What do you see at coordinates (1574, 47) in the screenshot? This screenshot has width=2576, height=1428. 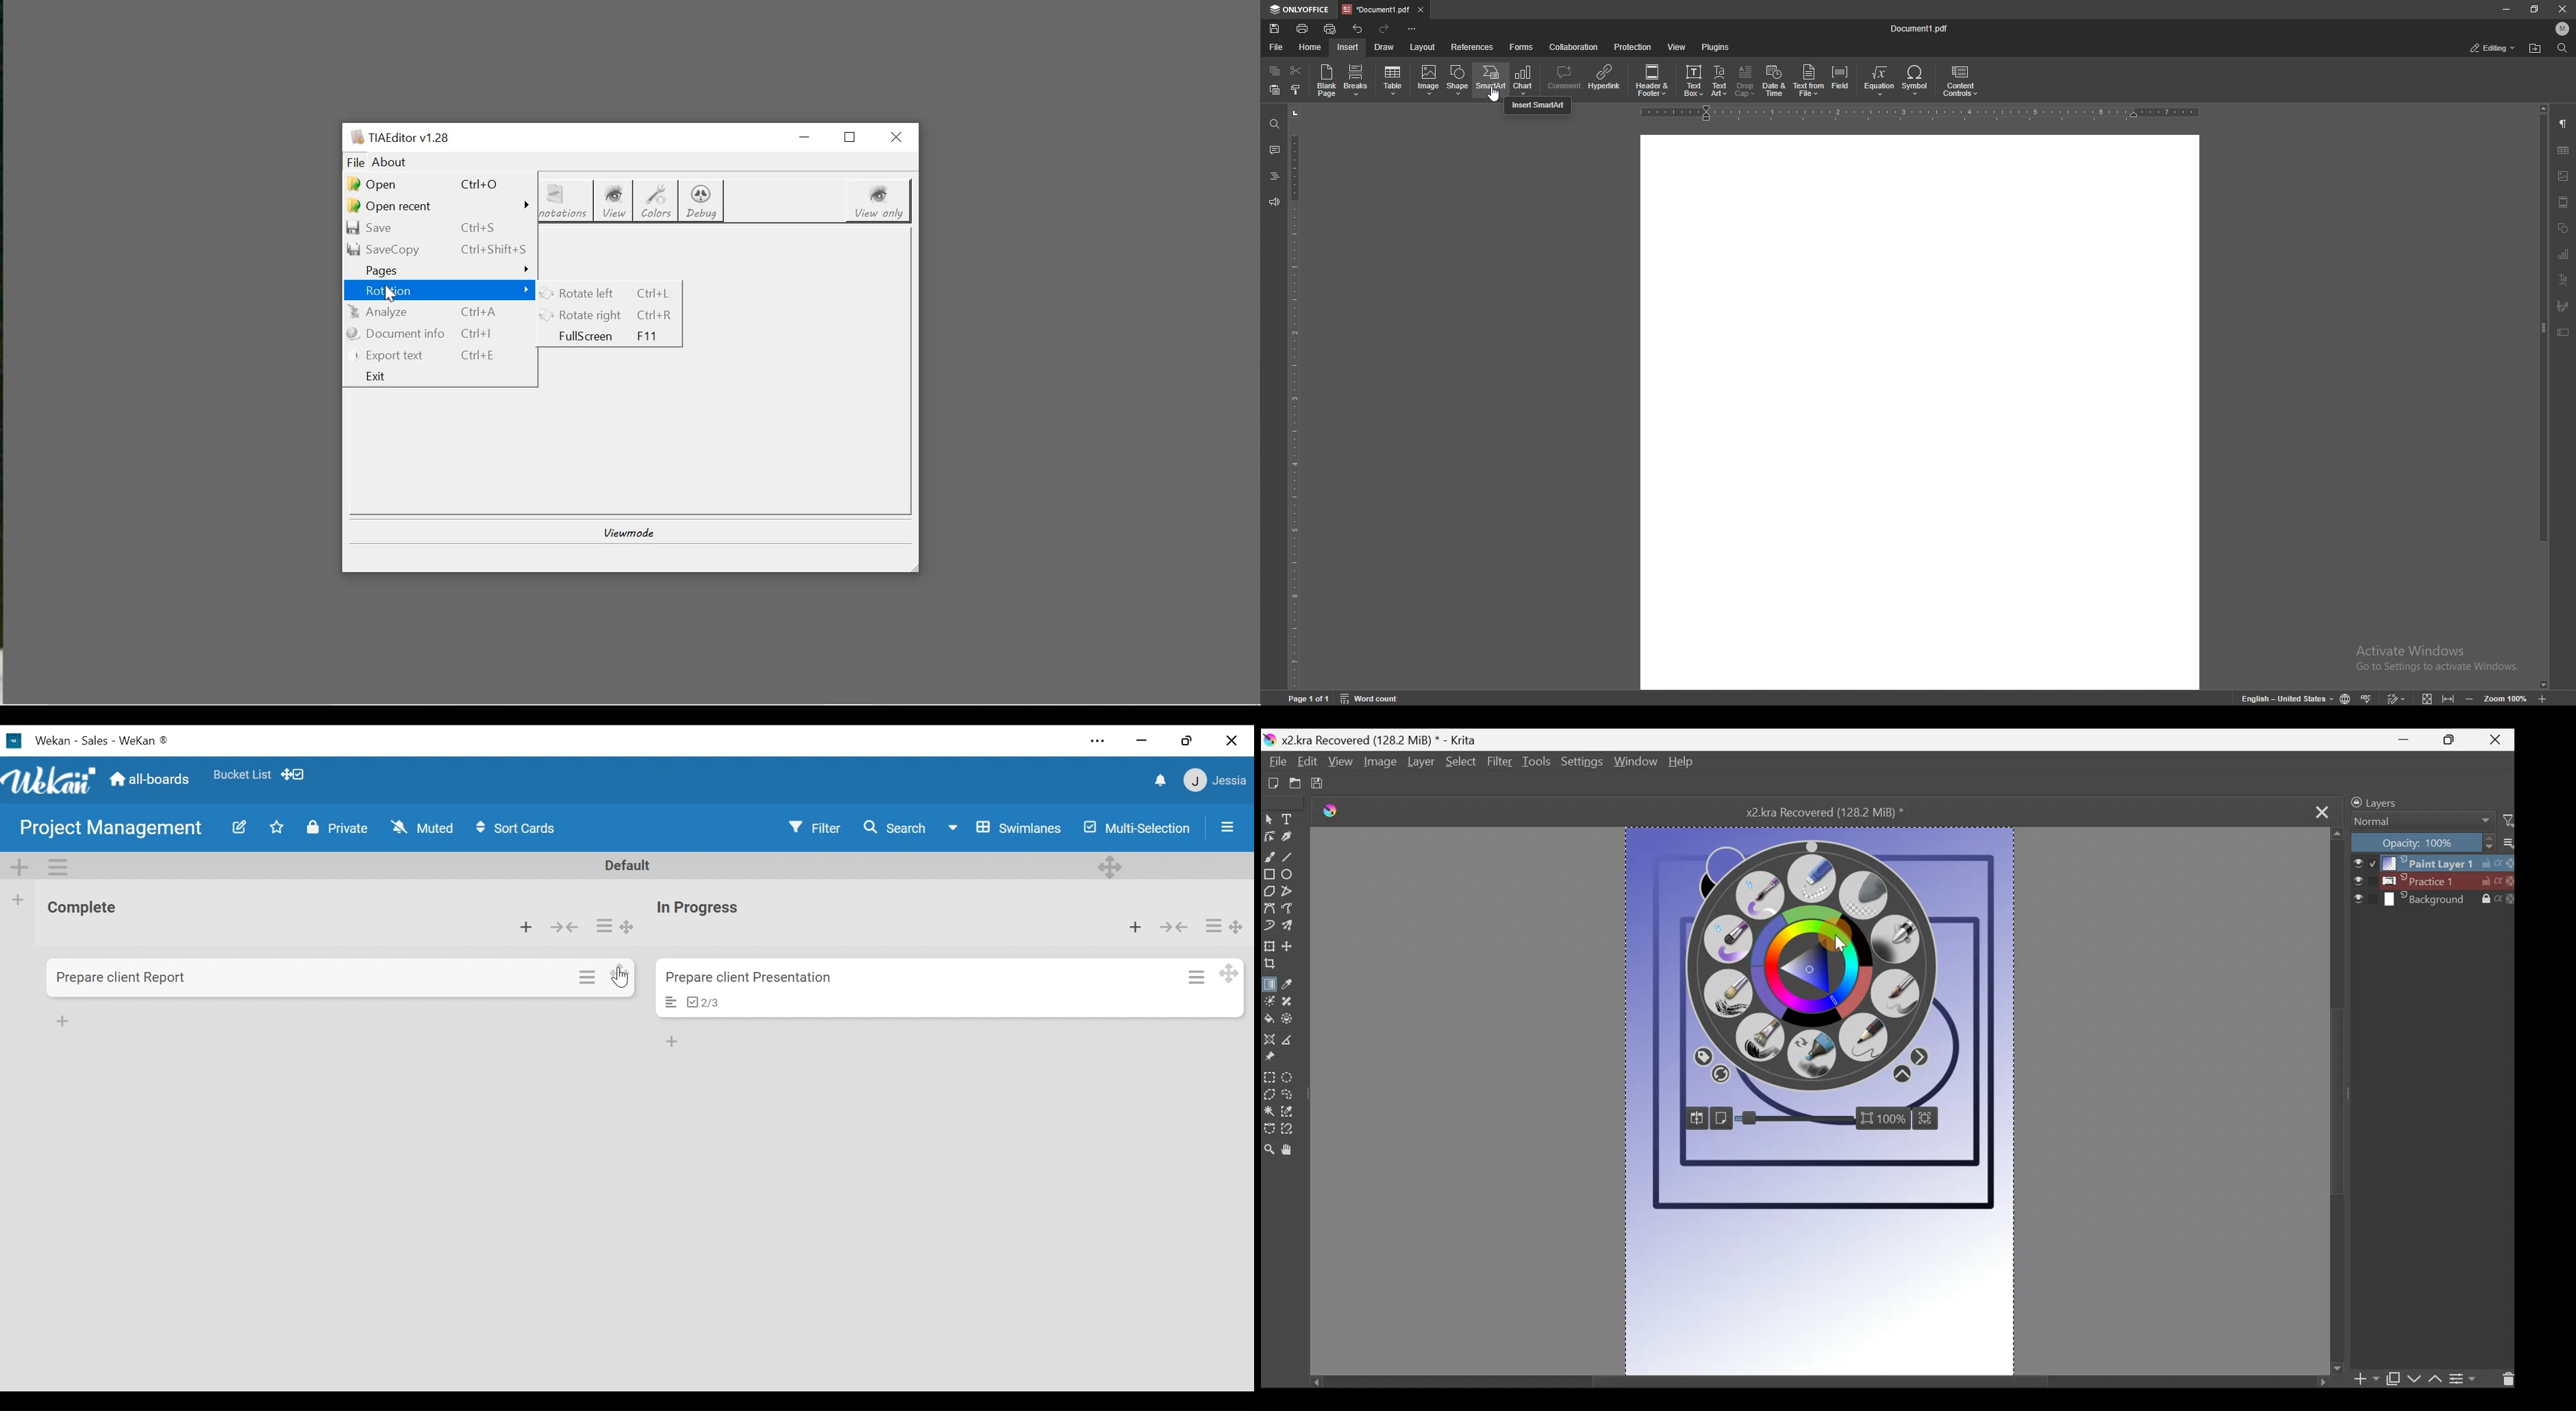 I see `collaboration` at bounding box center [1574, 47].